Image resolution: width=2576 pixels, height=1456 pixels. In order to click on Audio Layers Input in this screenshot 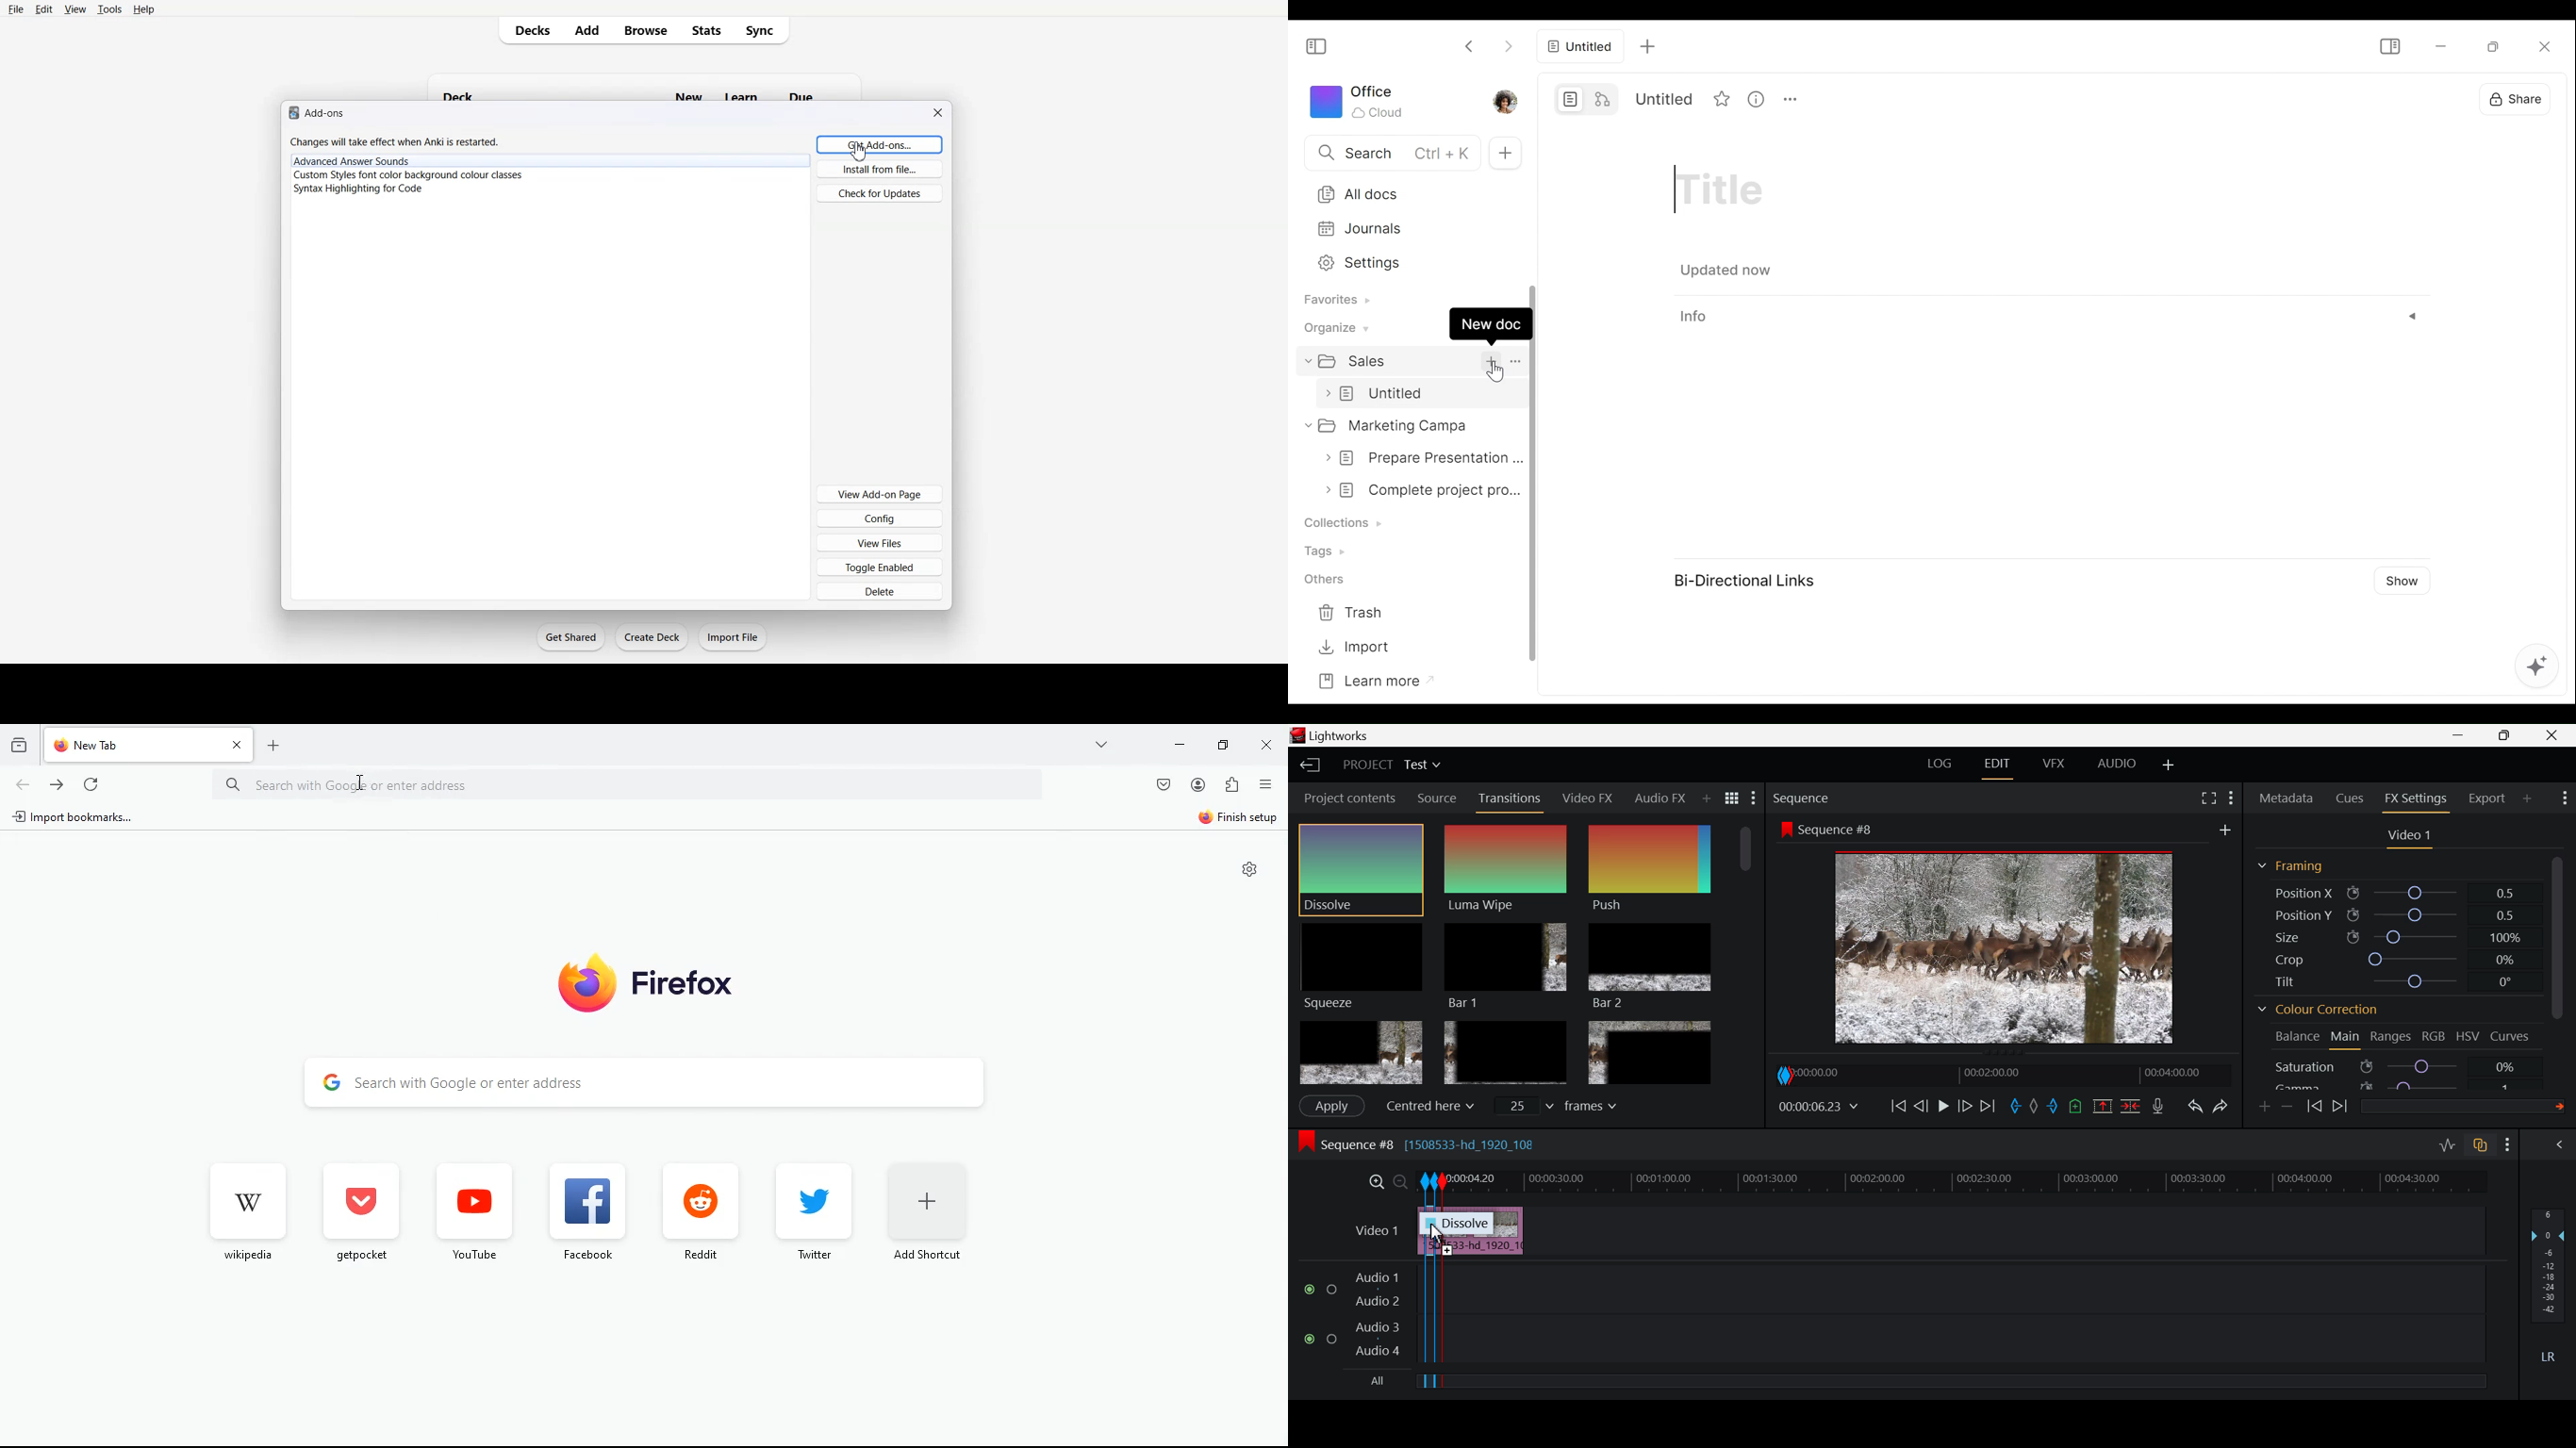, I will do `click(1361, 1316)`.